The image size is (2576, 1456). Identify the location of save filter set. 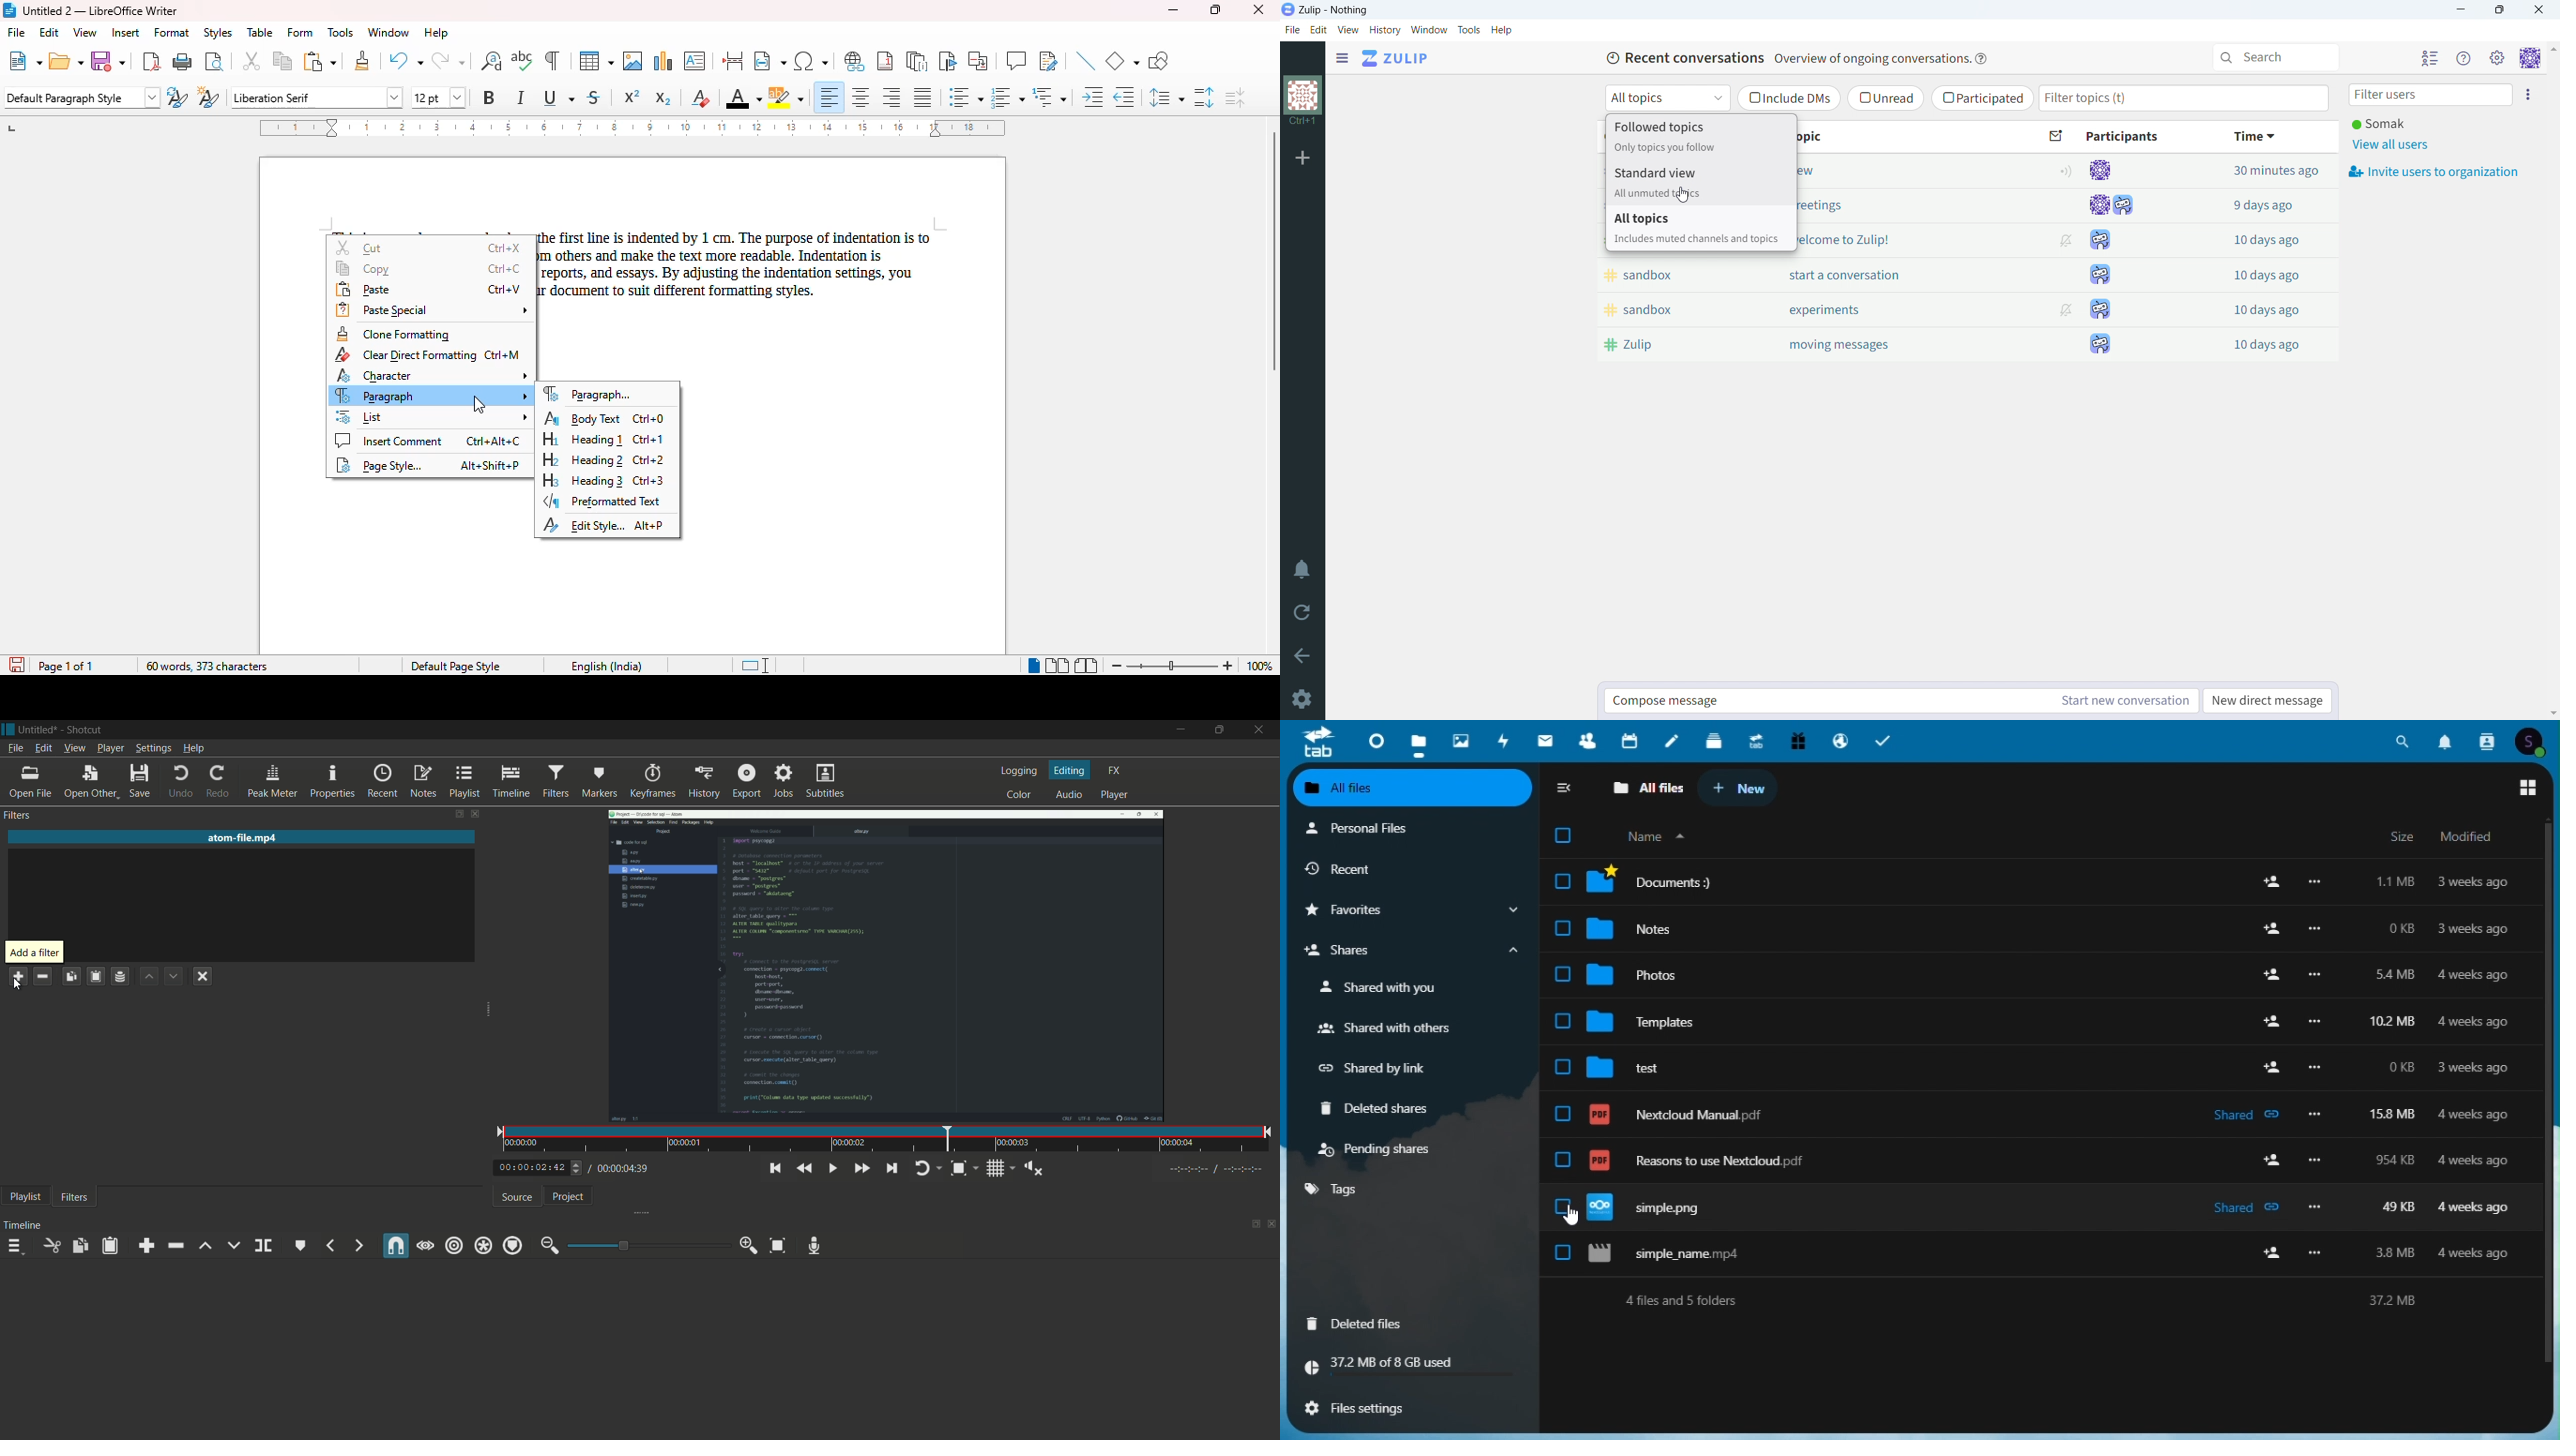
(121, 977).